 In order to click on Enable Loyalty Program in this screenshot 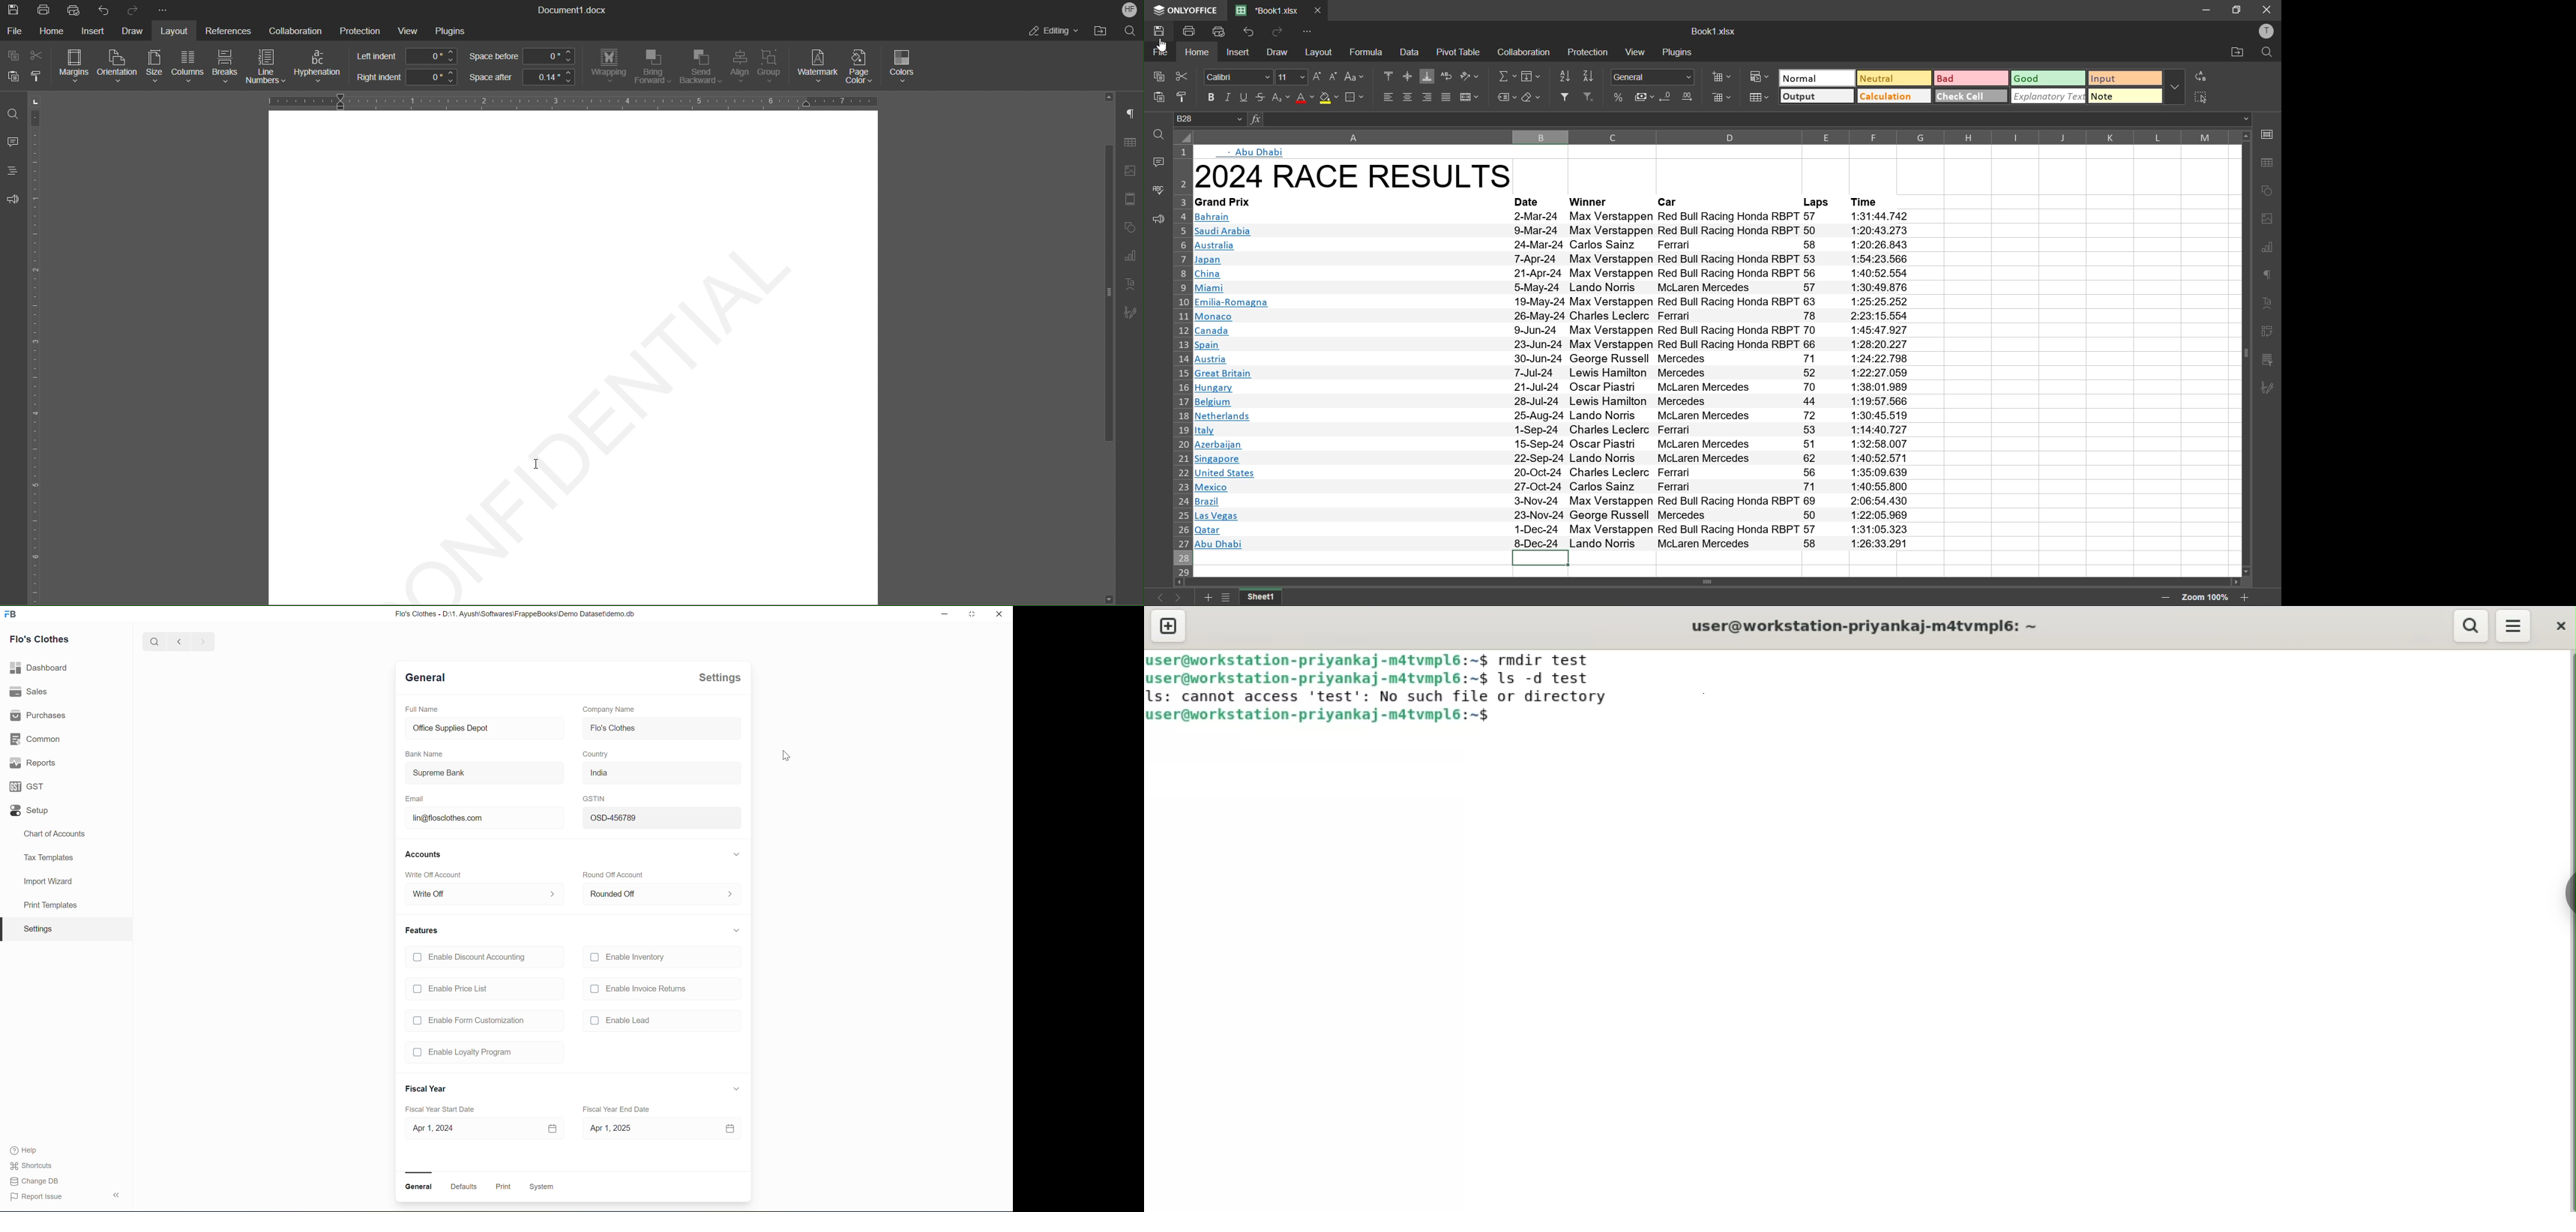, I will do `click(464, 1053)`.